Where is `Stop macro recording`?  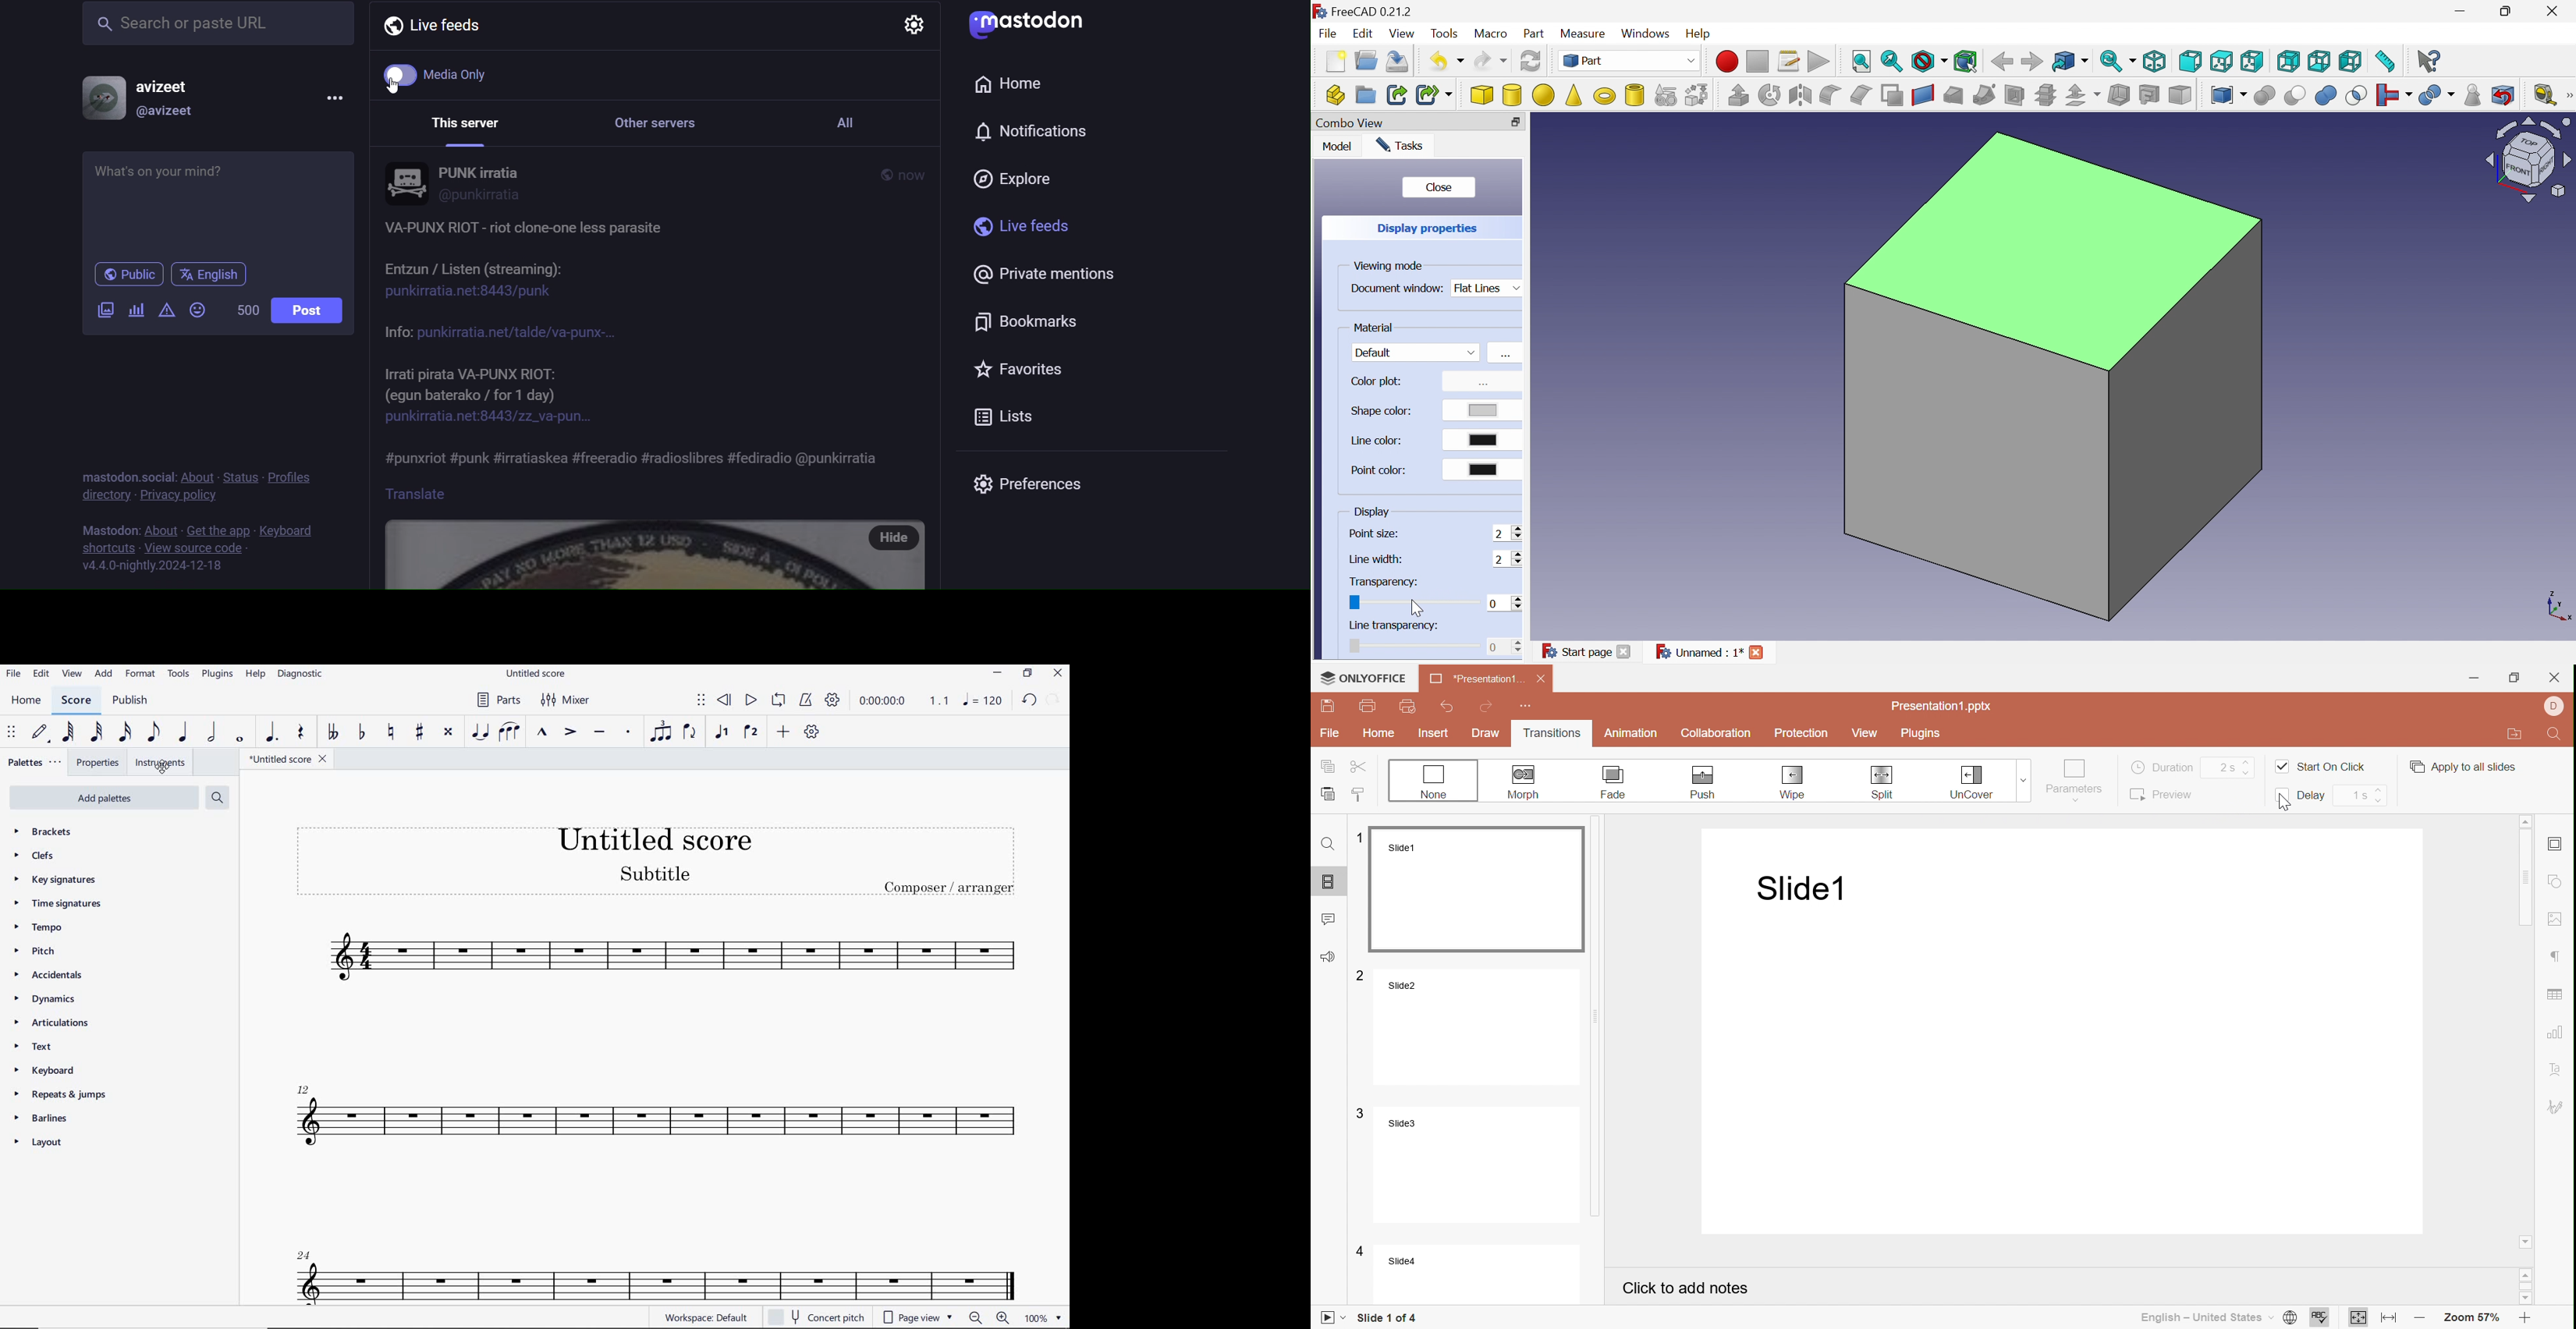 Stop macro recording is located at coordinates (1760, 62).